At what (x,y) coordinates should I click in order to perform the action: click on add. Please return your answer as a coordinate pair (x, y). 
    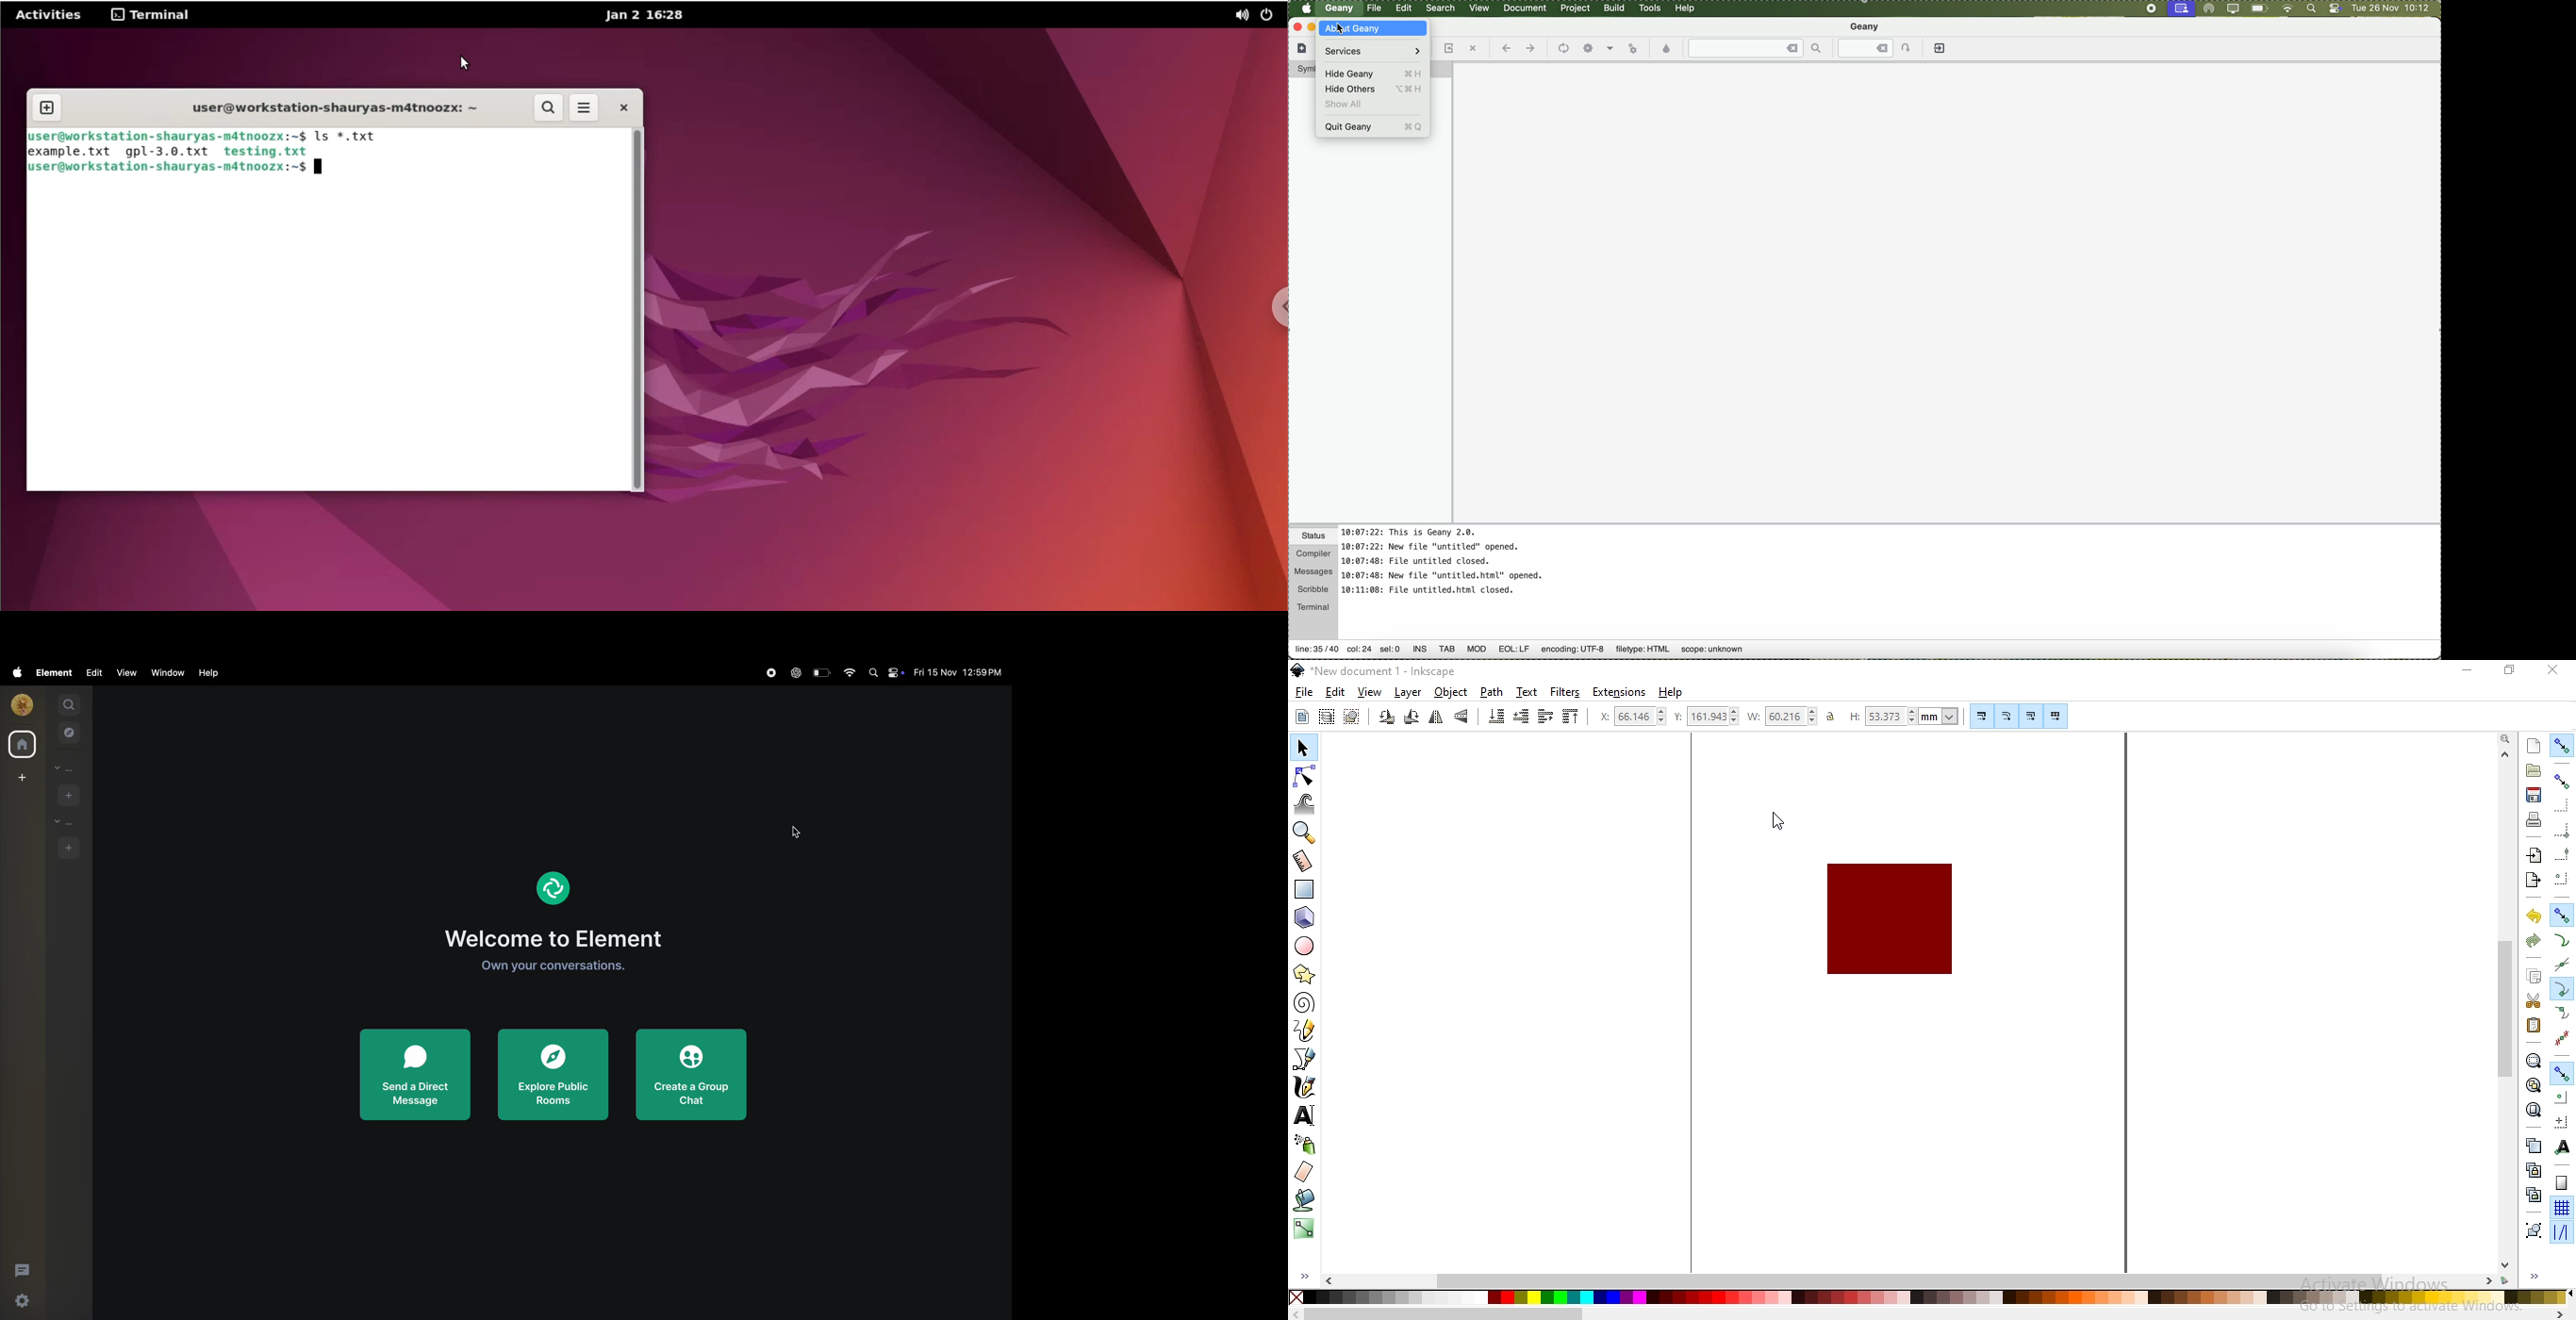
    Looking at the image, I should click on (20, 777).